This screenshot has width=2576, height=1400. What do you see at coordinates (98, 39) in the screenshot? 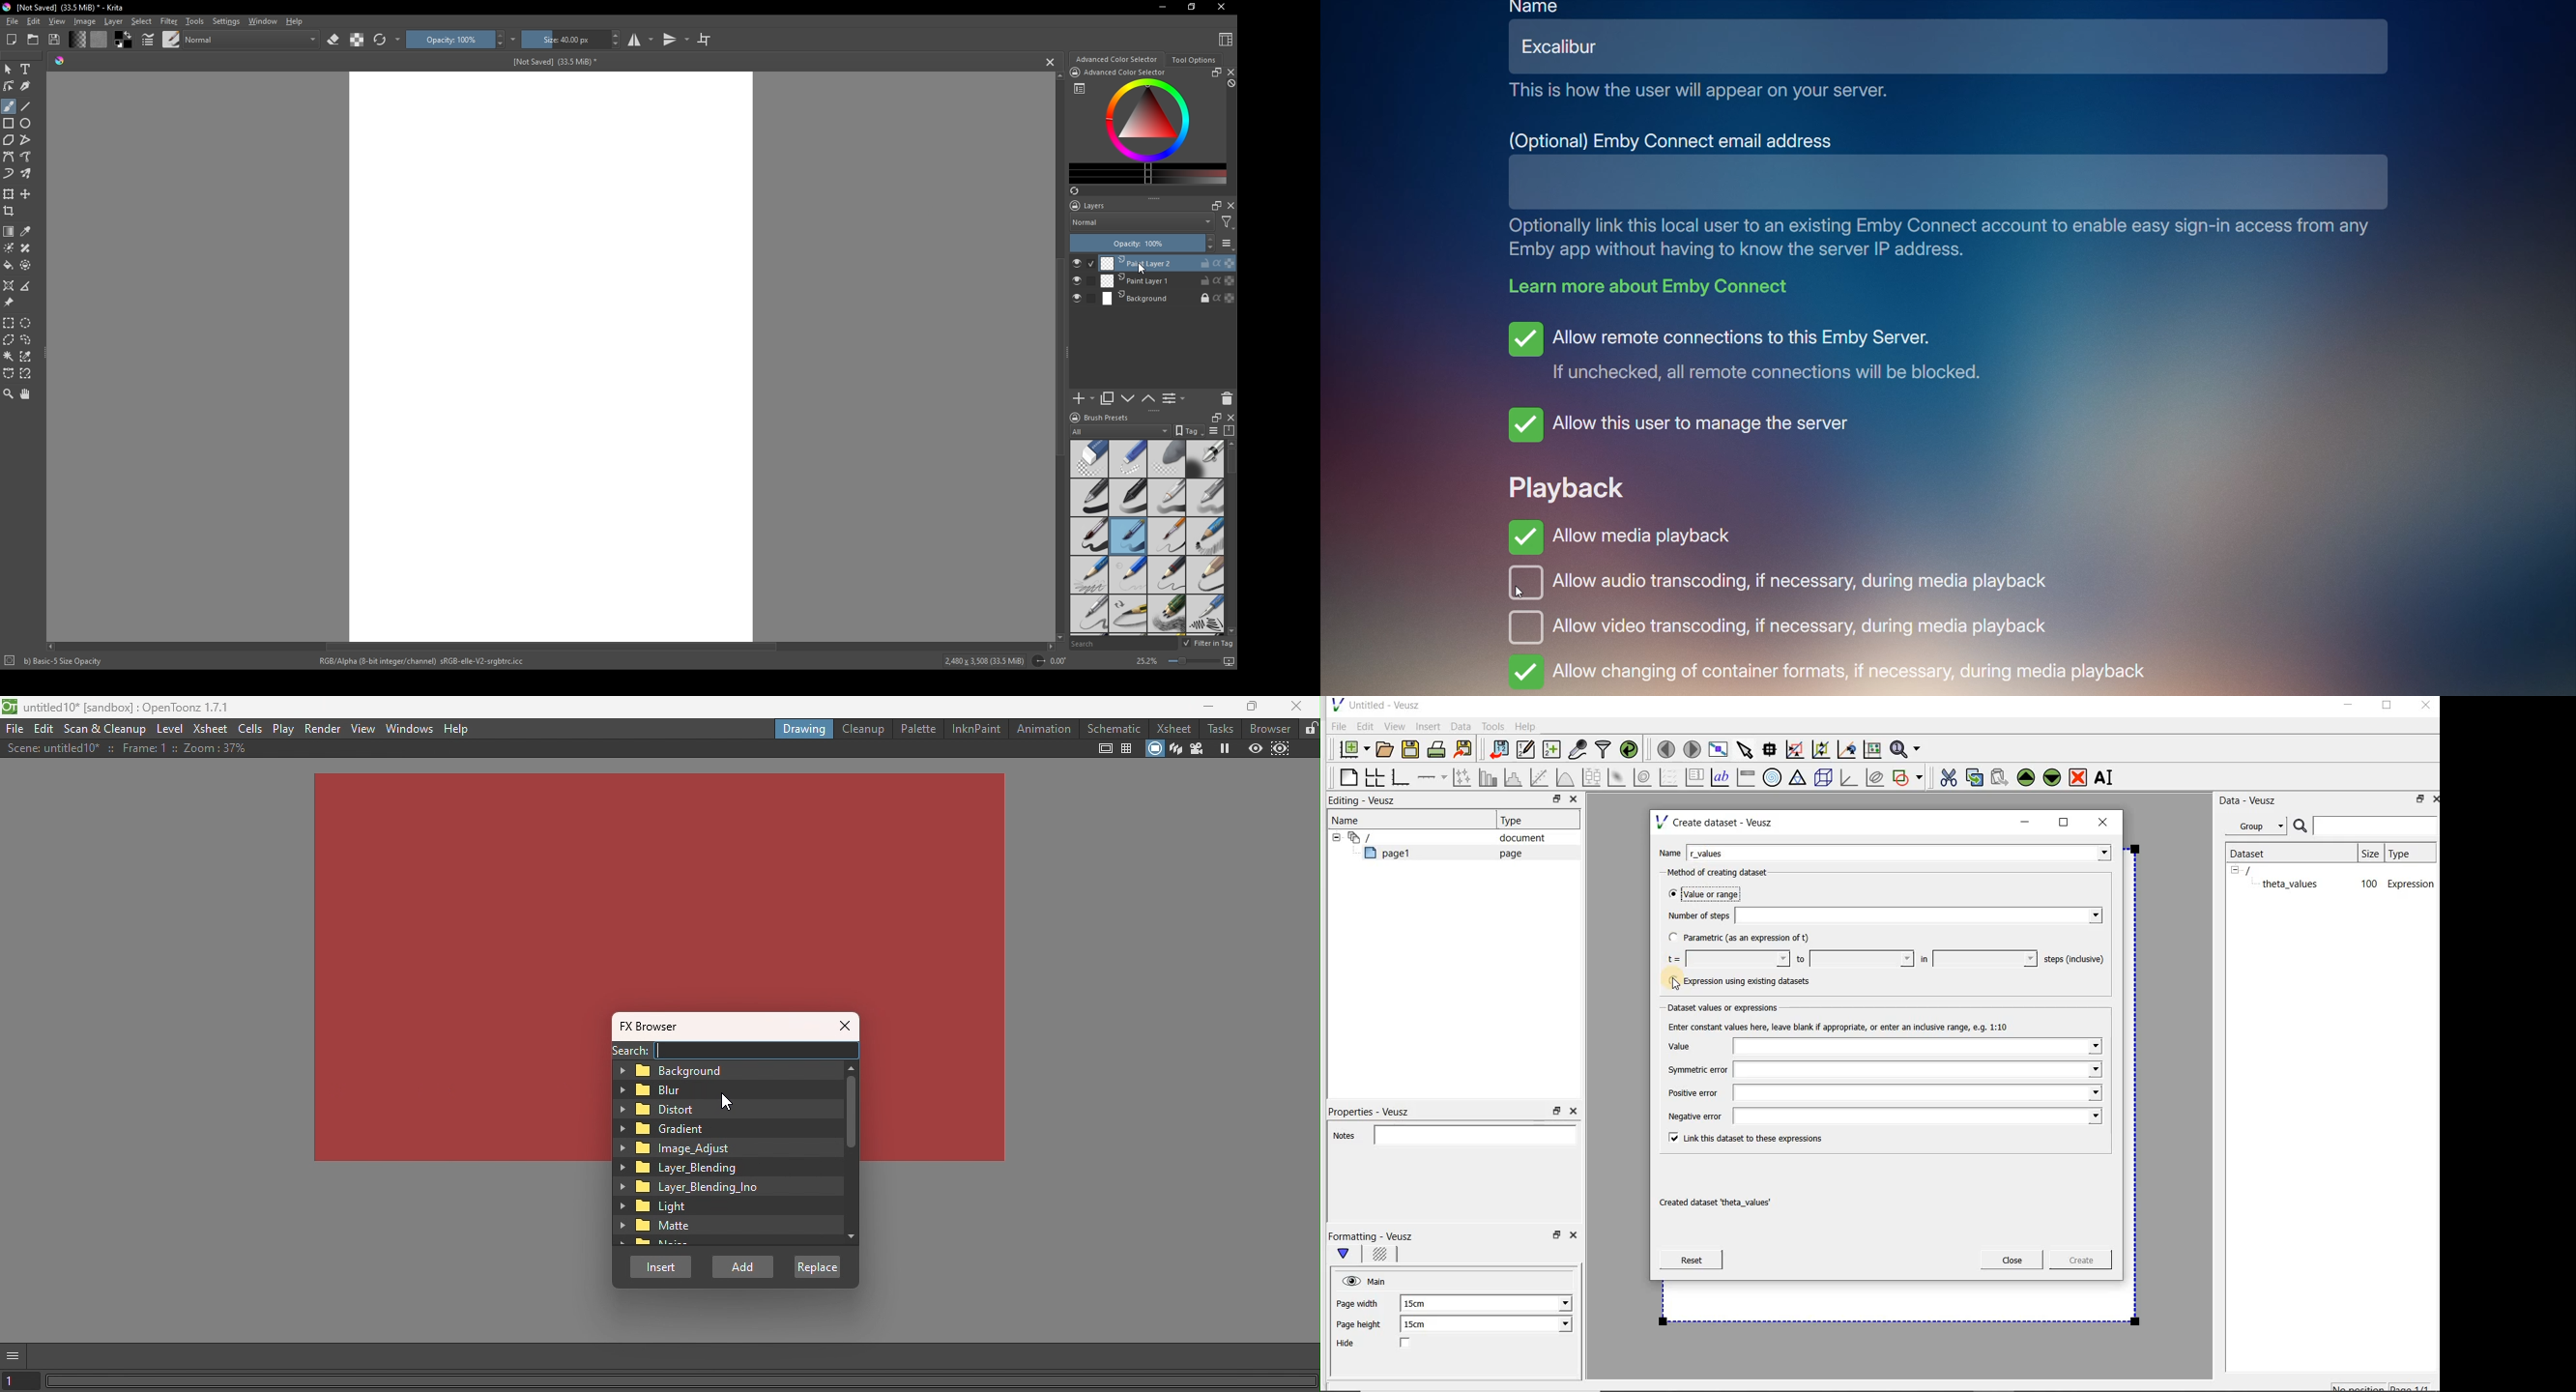
I see `color` at bounding box center [98, 39].